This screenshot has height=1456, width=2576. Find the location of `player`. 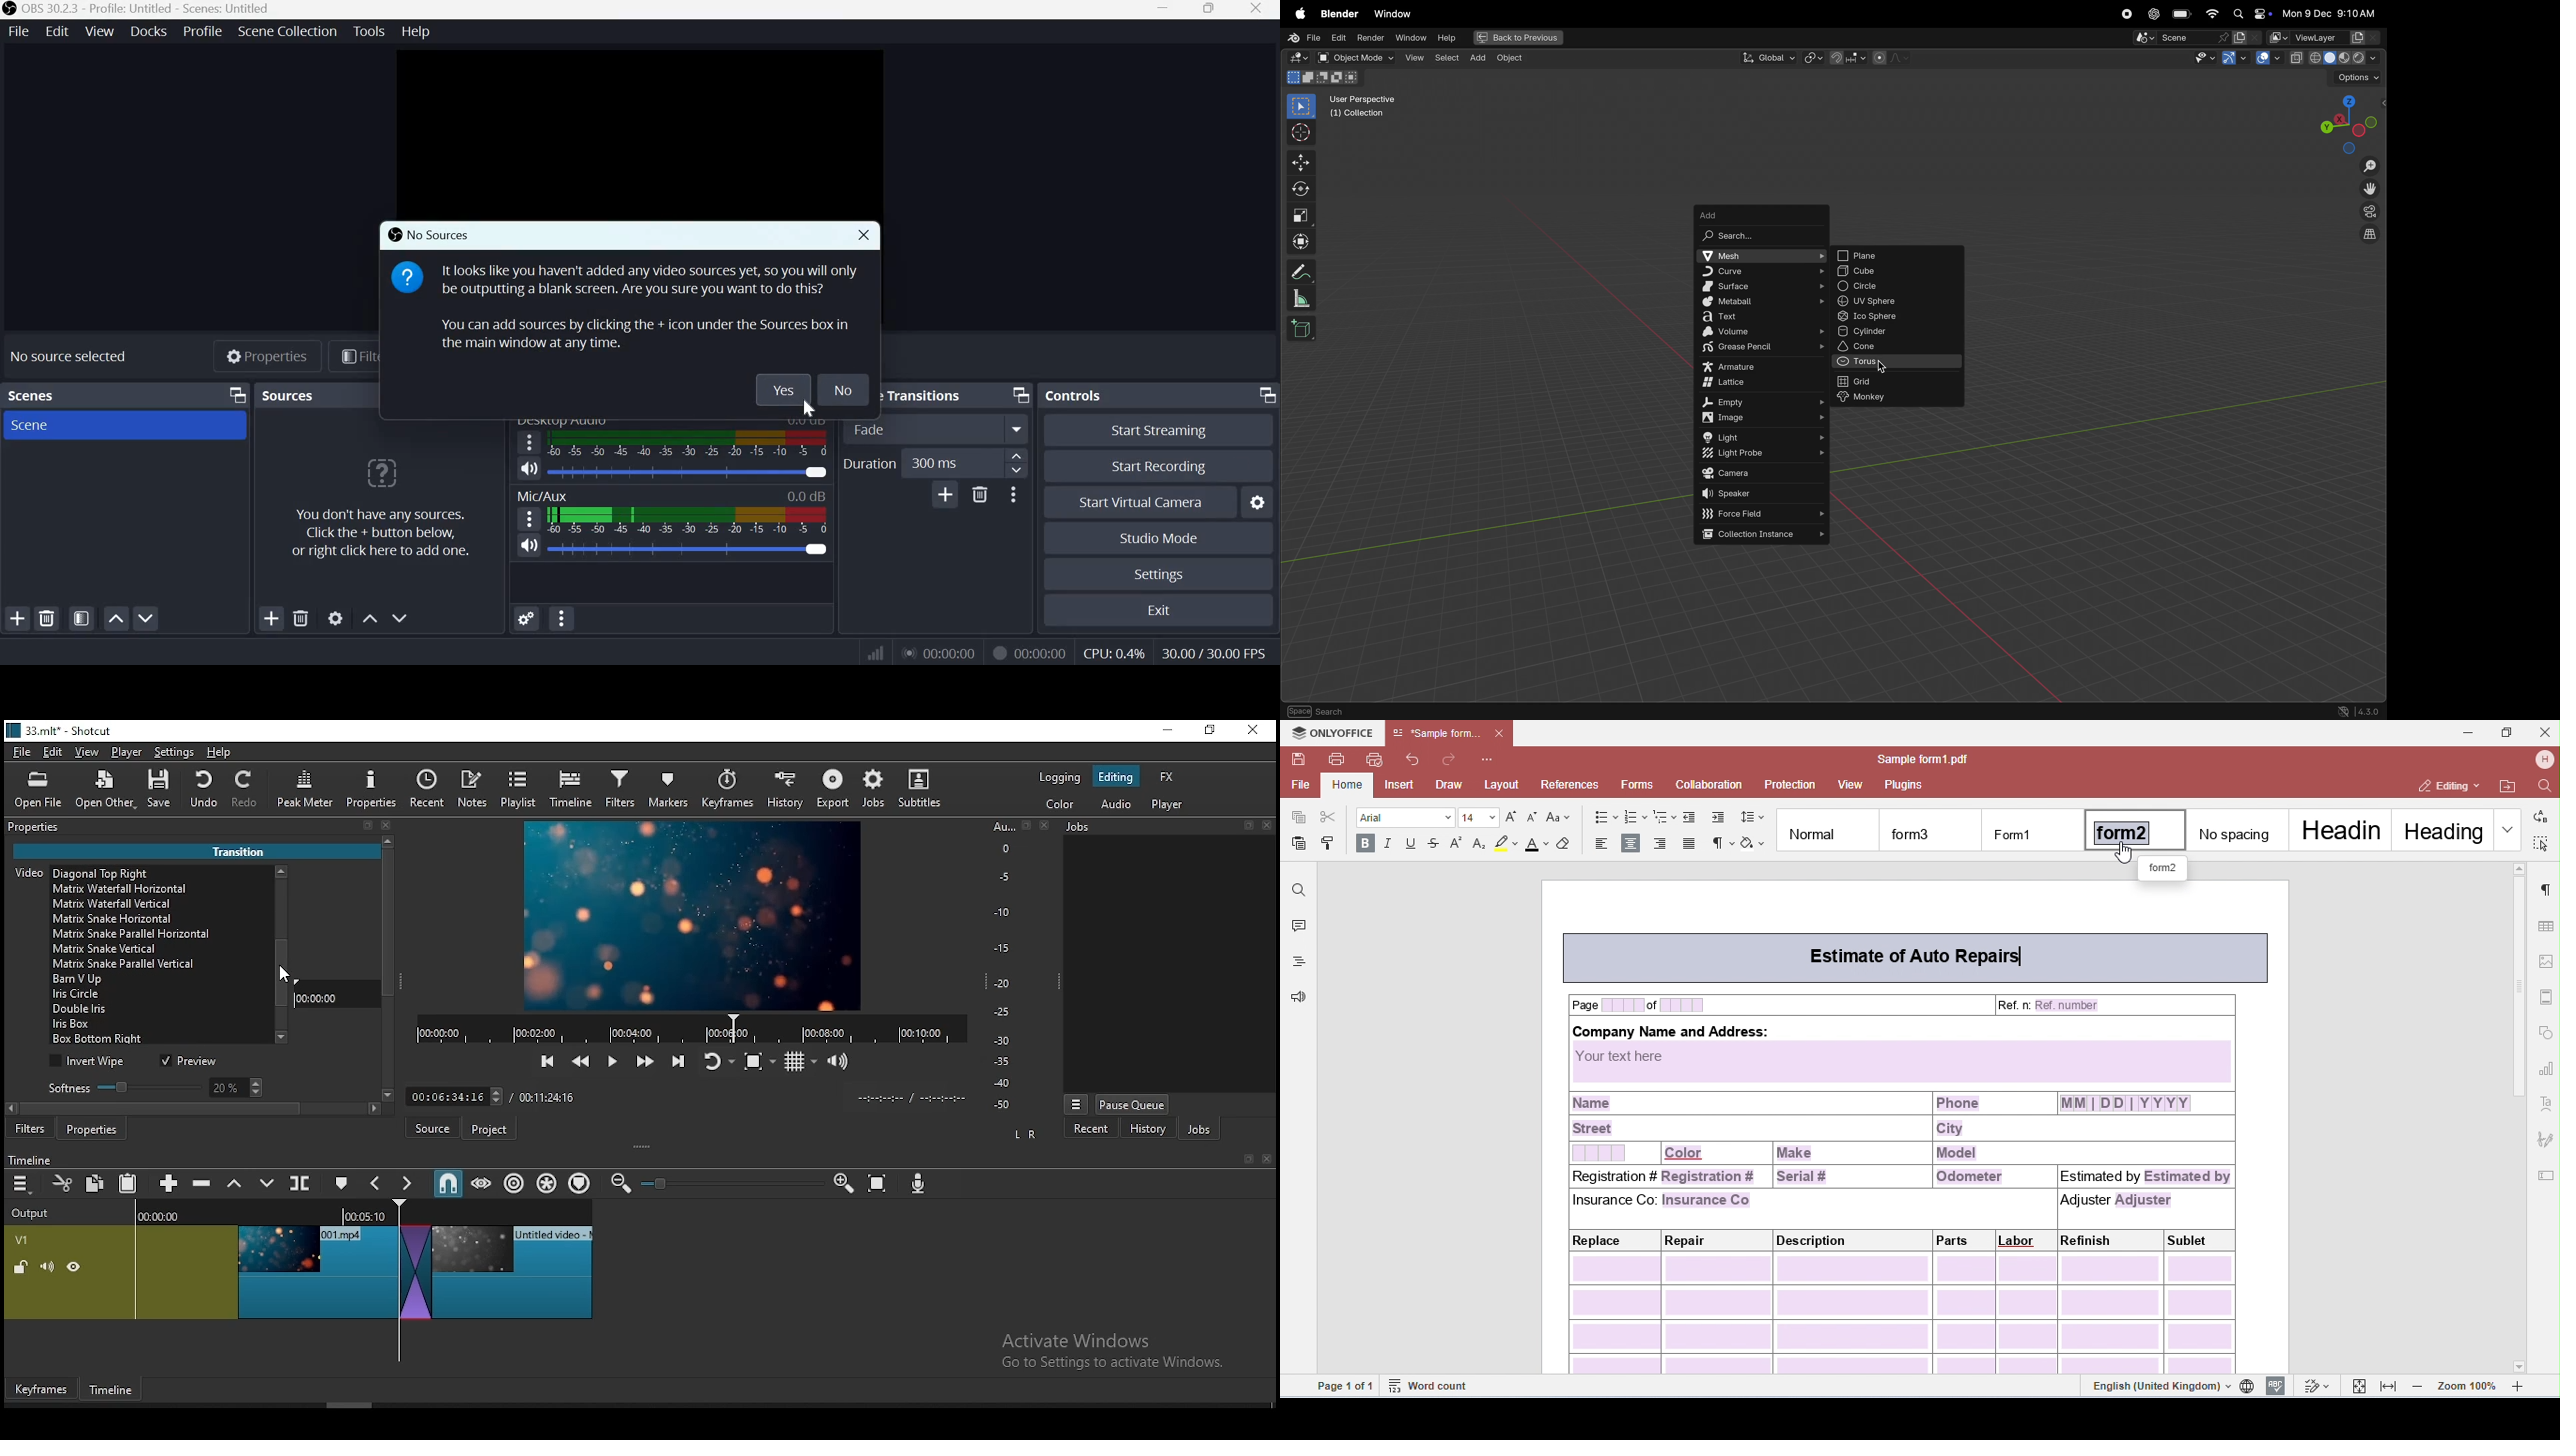

player is located at coordinates (127, 753).